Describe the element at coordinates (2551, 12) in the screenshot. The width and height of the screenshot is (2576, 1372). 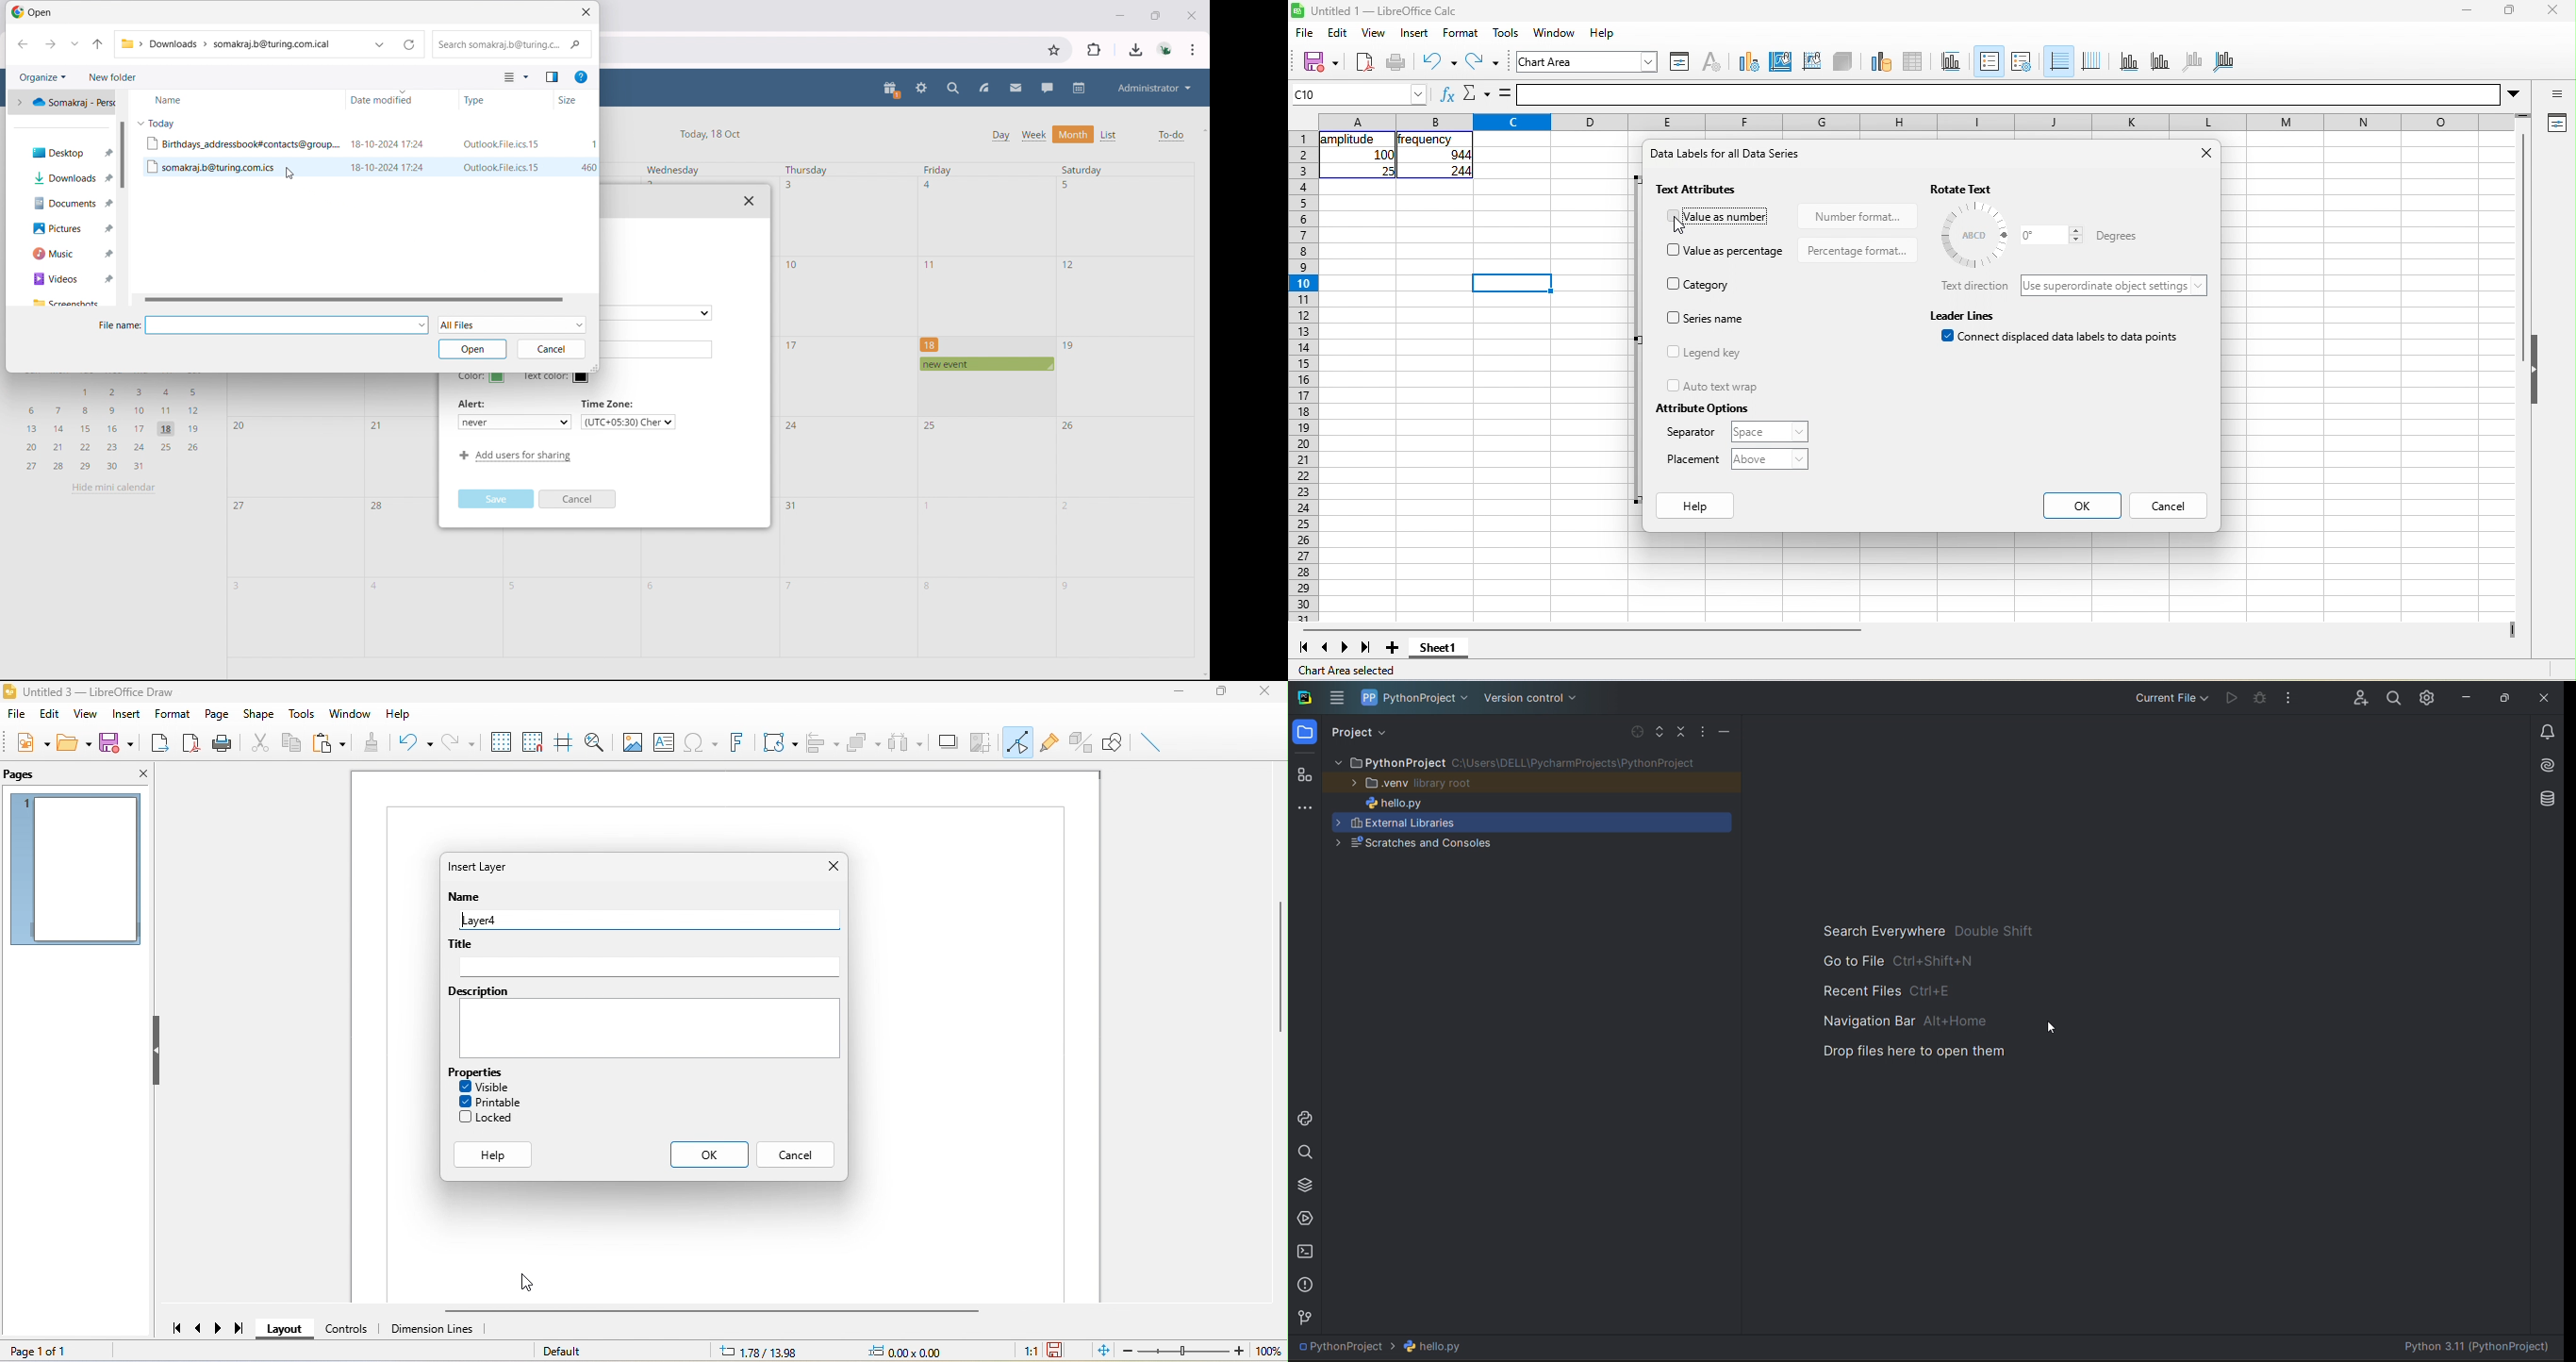
I see `close` at that location.